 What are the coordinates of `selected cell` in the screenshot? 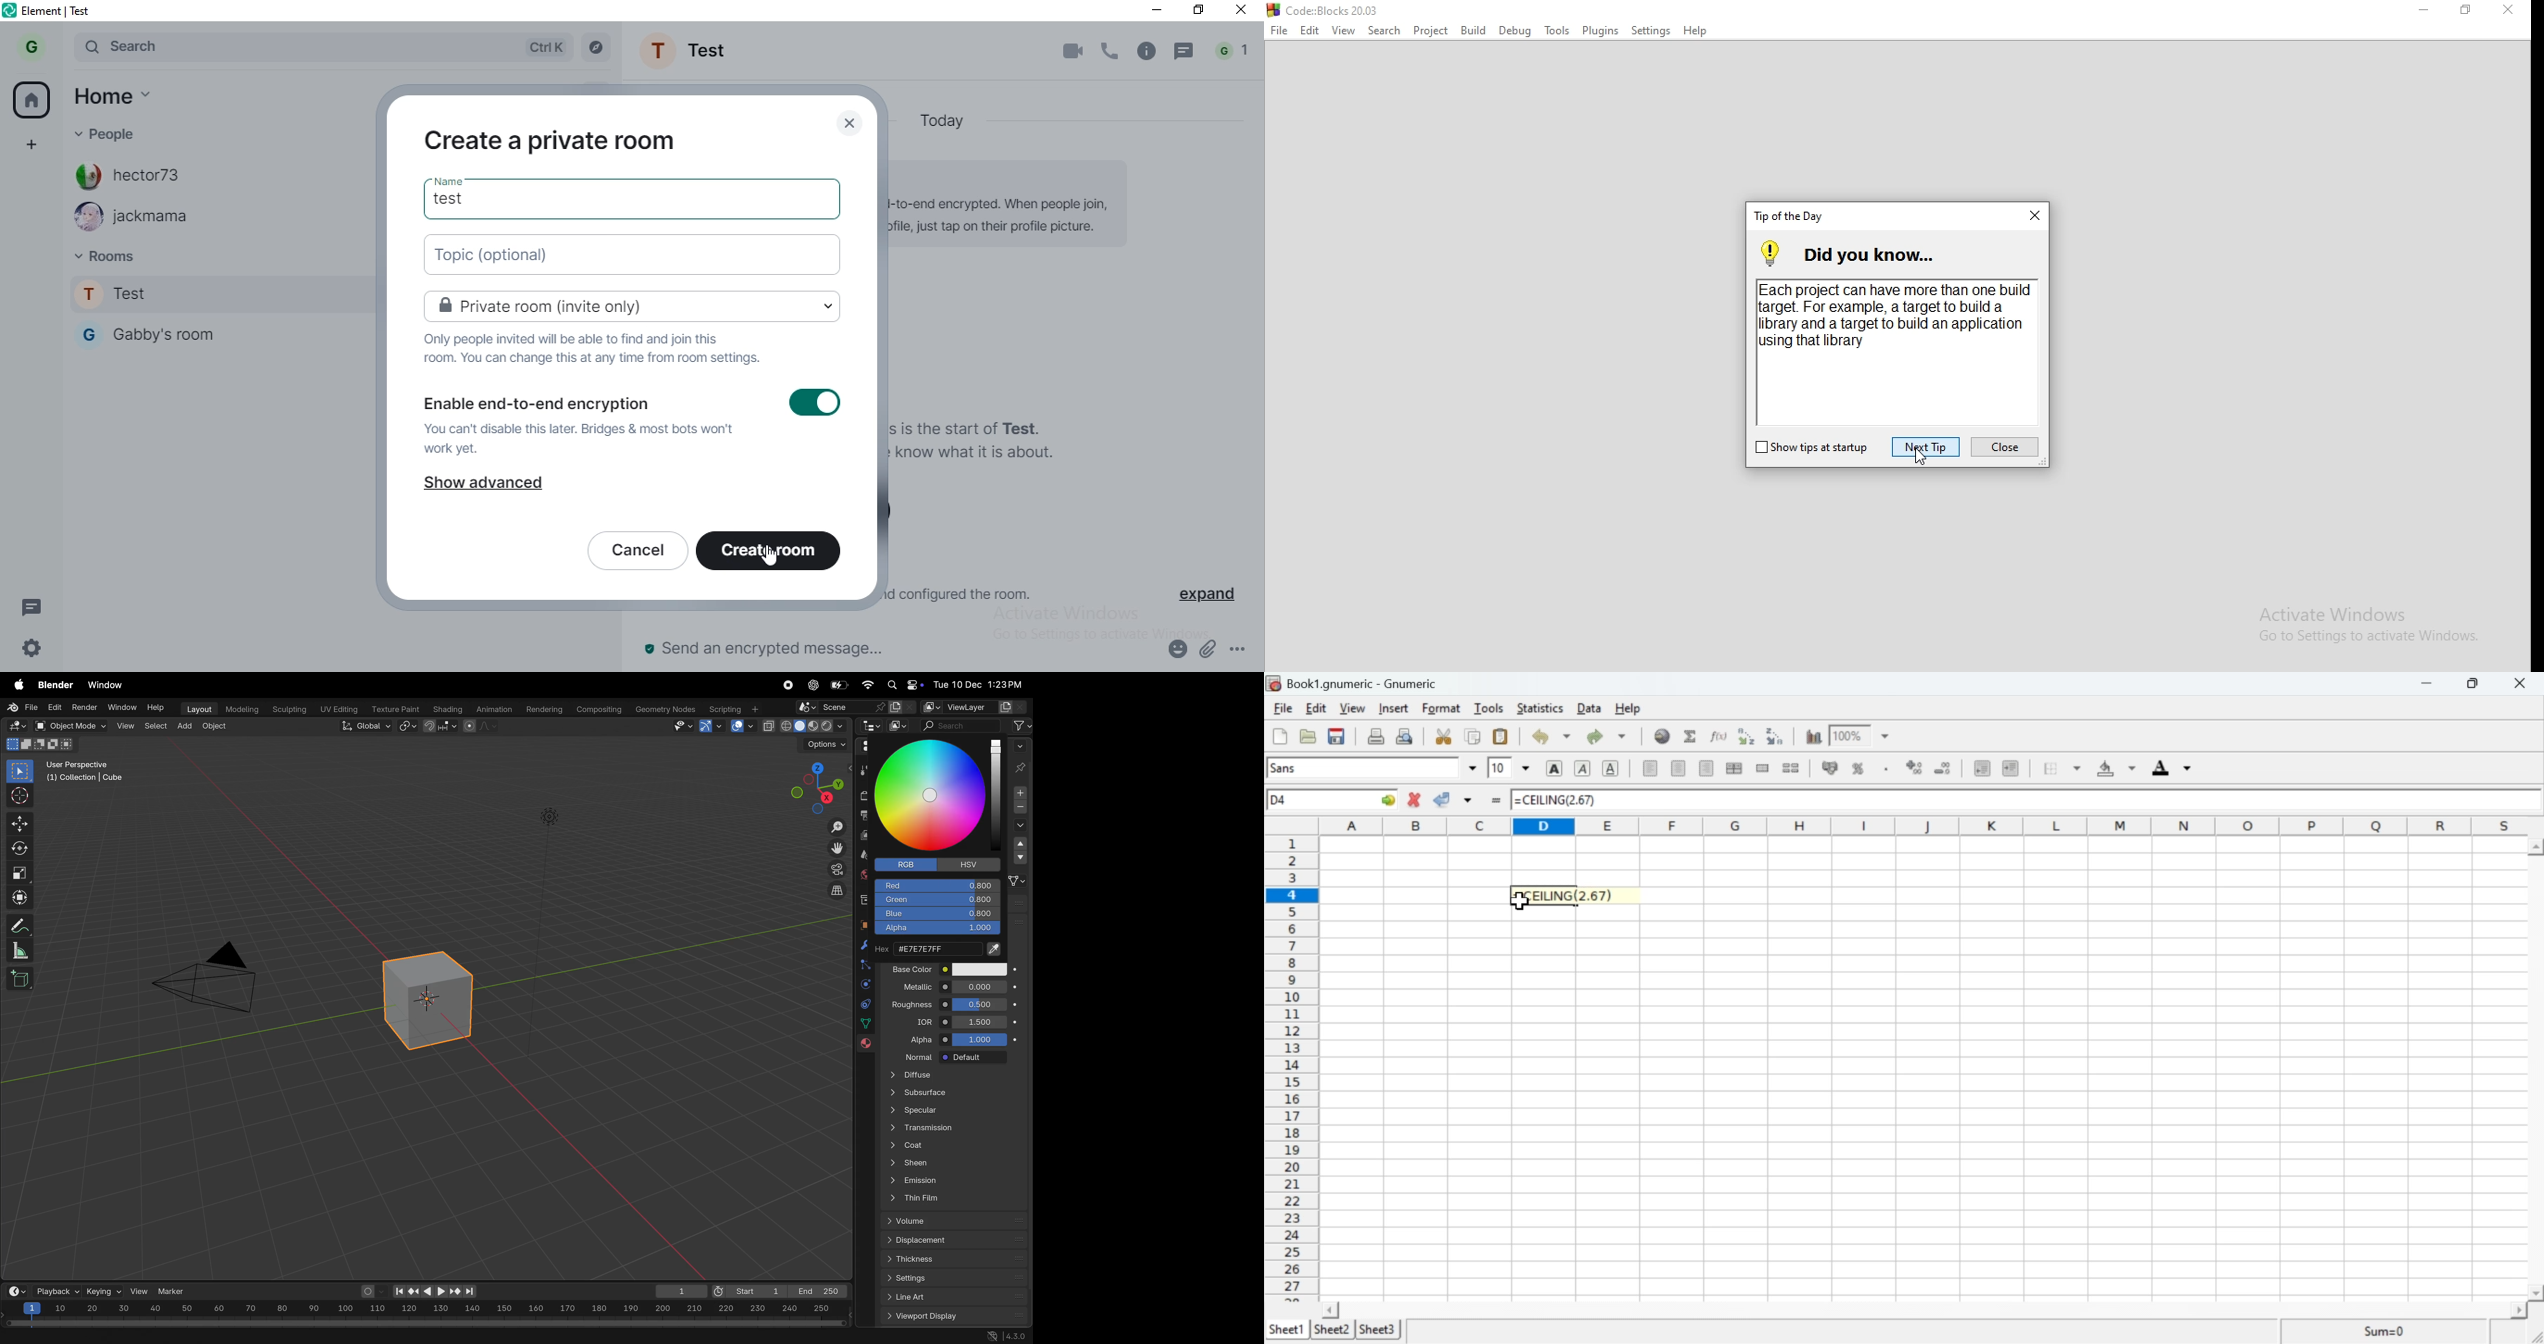 It's located at (1568, 896).